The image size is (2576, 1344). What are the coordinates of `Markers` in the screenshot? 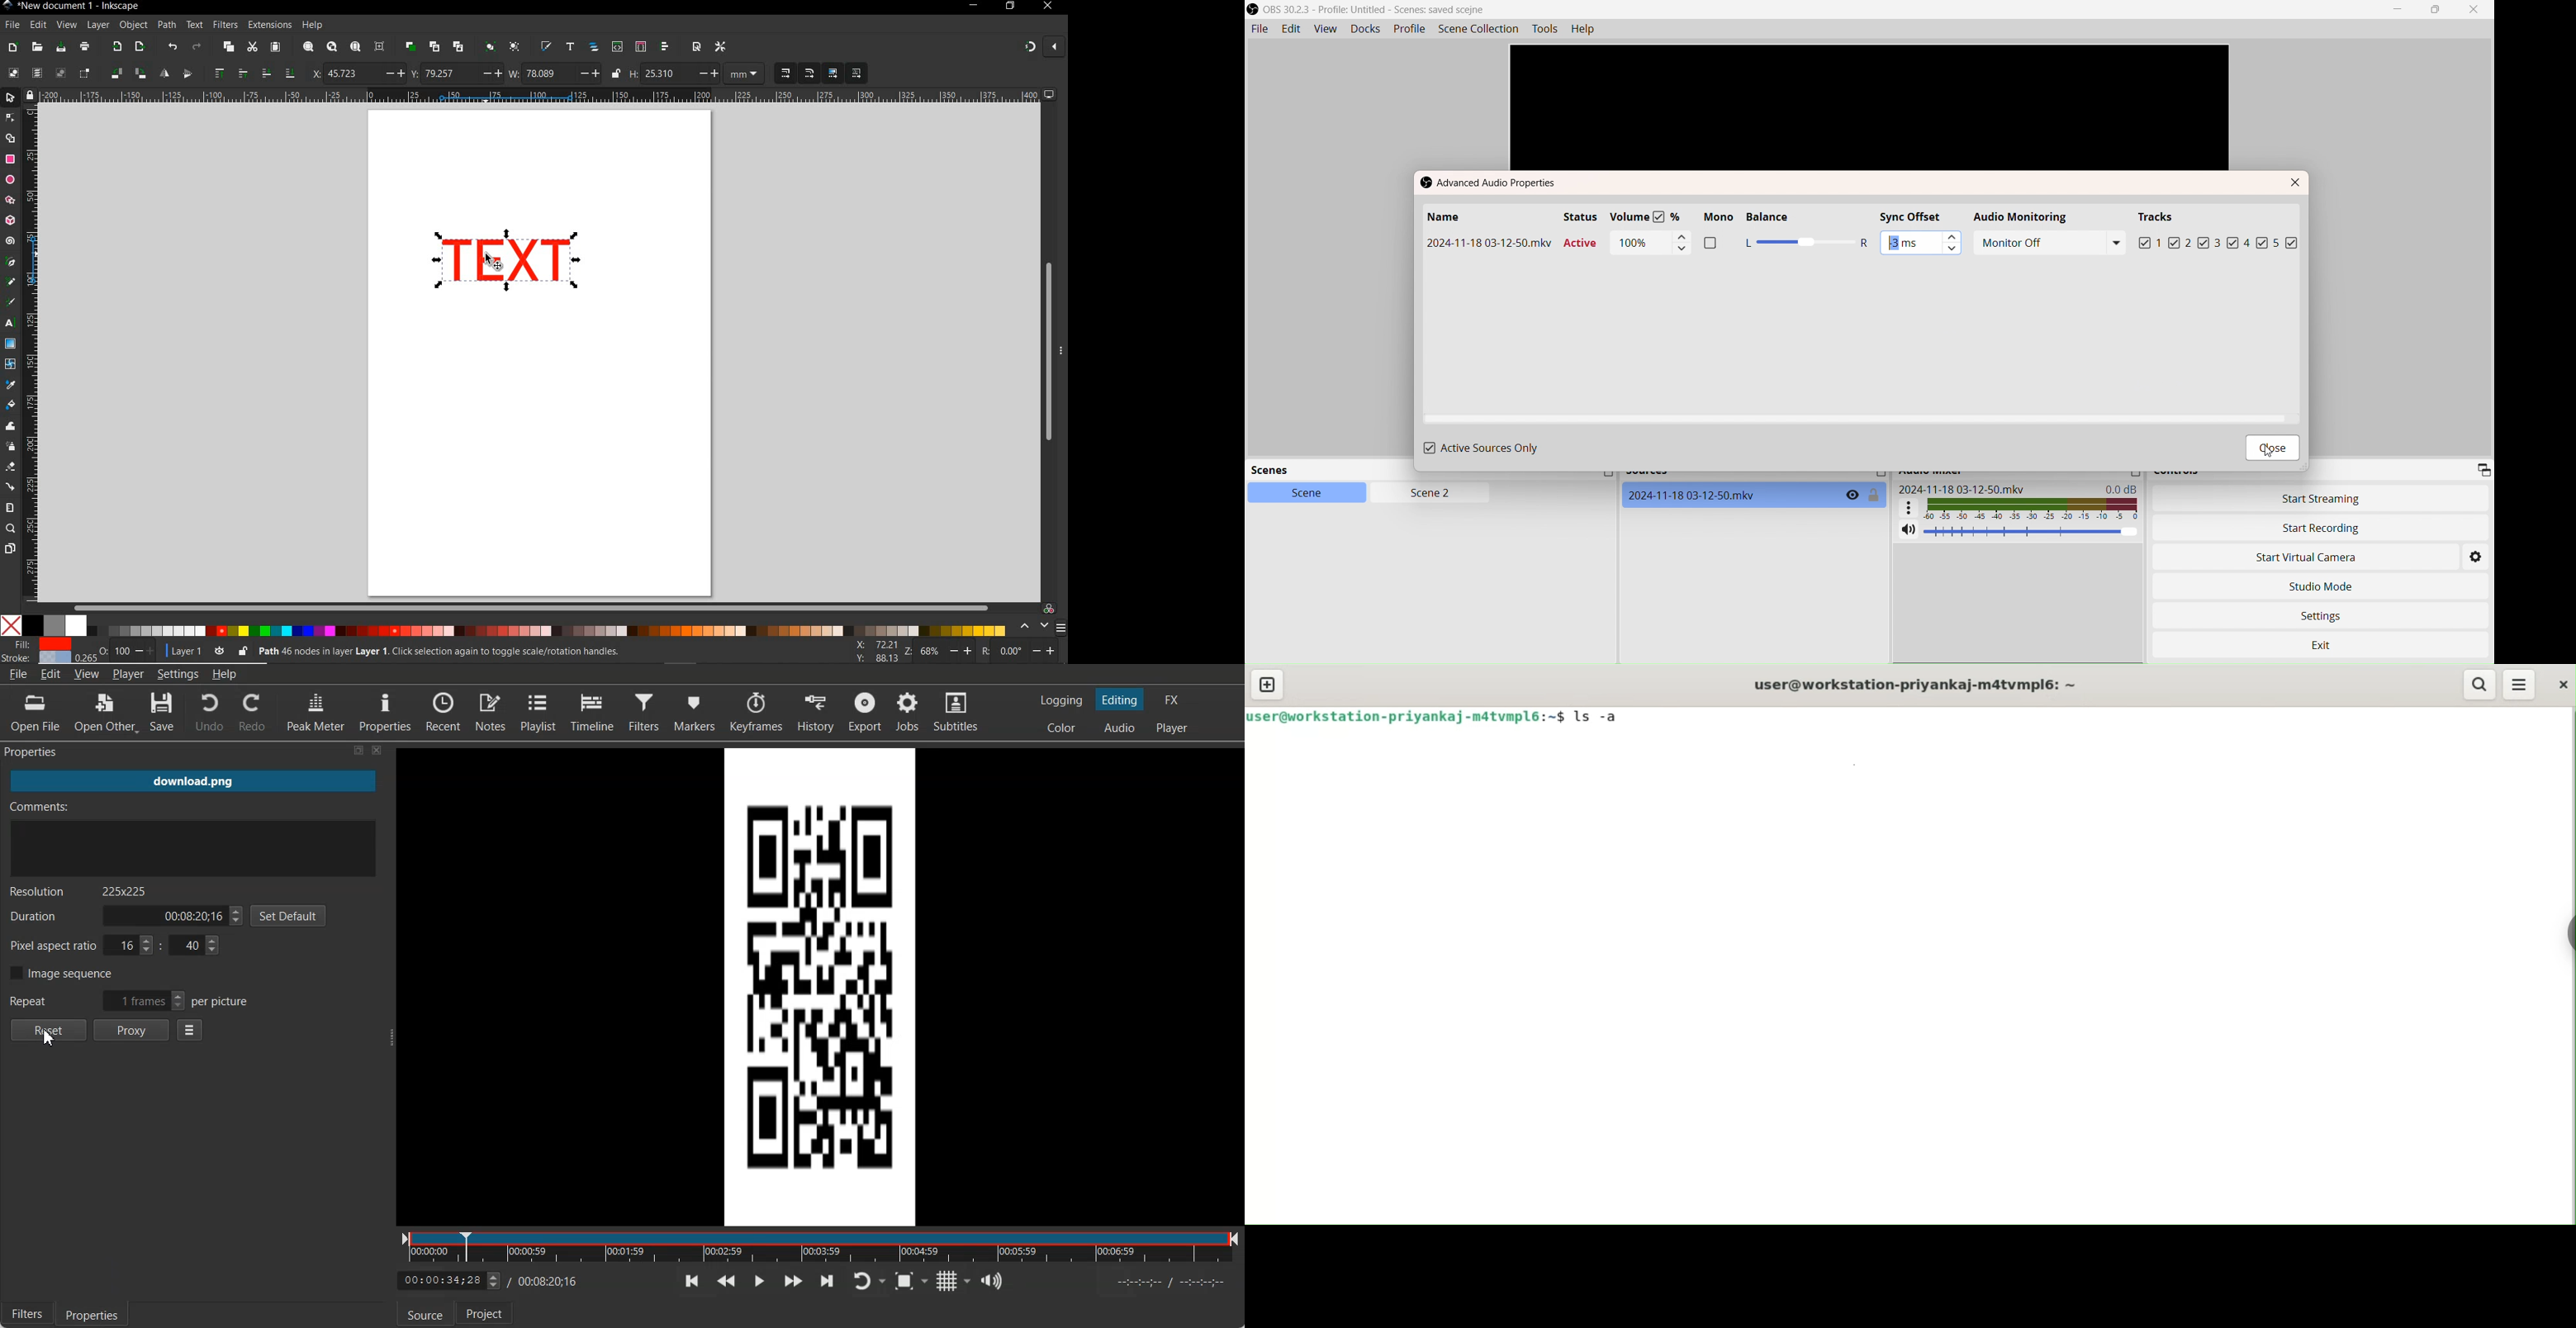 It's located at (694, 712).